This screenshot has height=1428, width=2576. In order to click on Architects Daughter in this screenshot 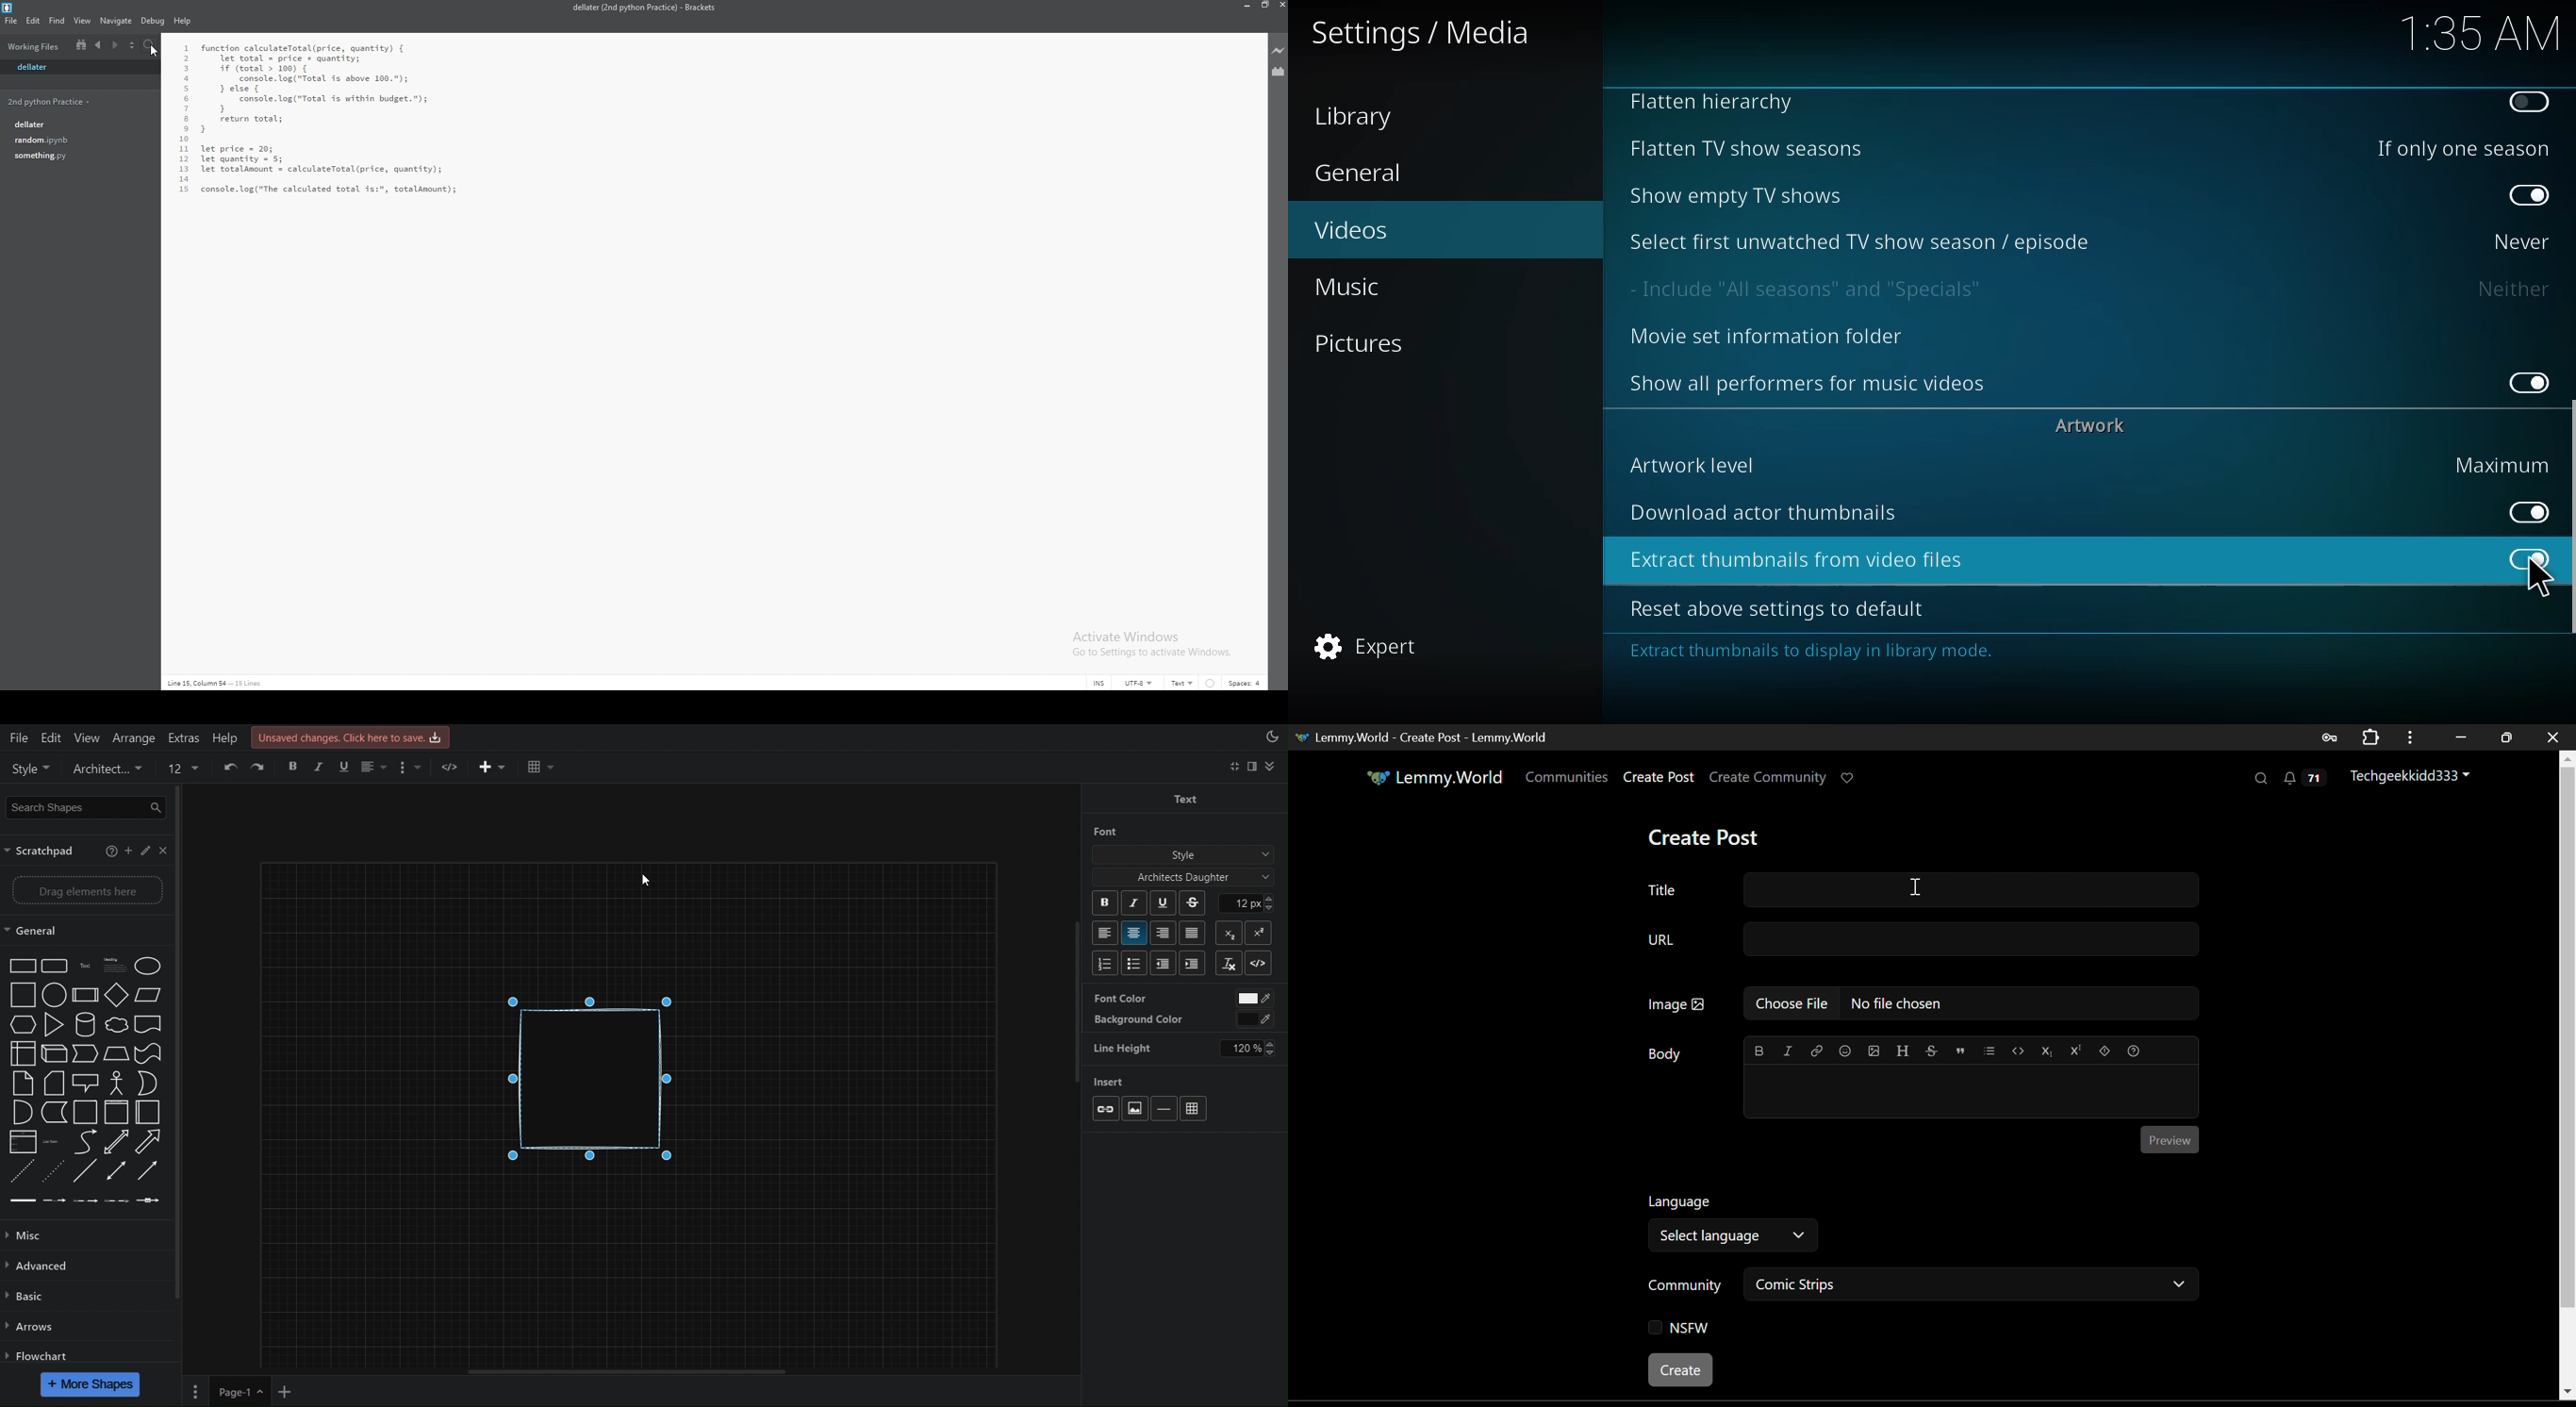, I will do `click(1174, 877)`.